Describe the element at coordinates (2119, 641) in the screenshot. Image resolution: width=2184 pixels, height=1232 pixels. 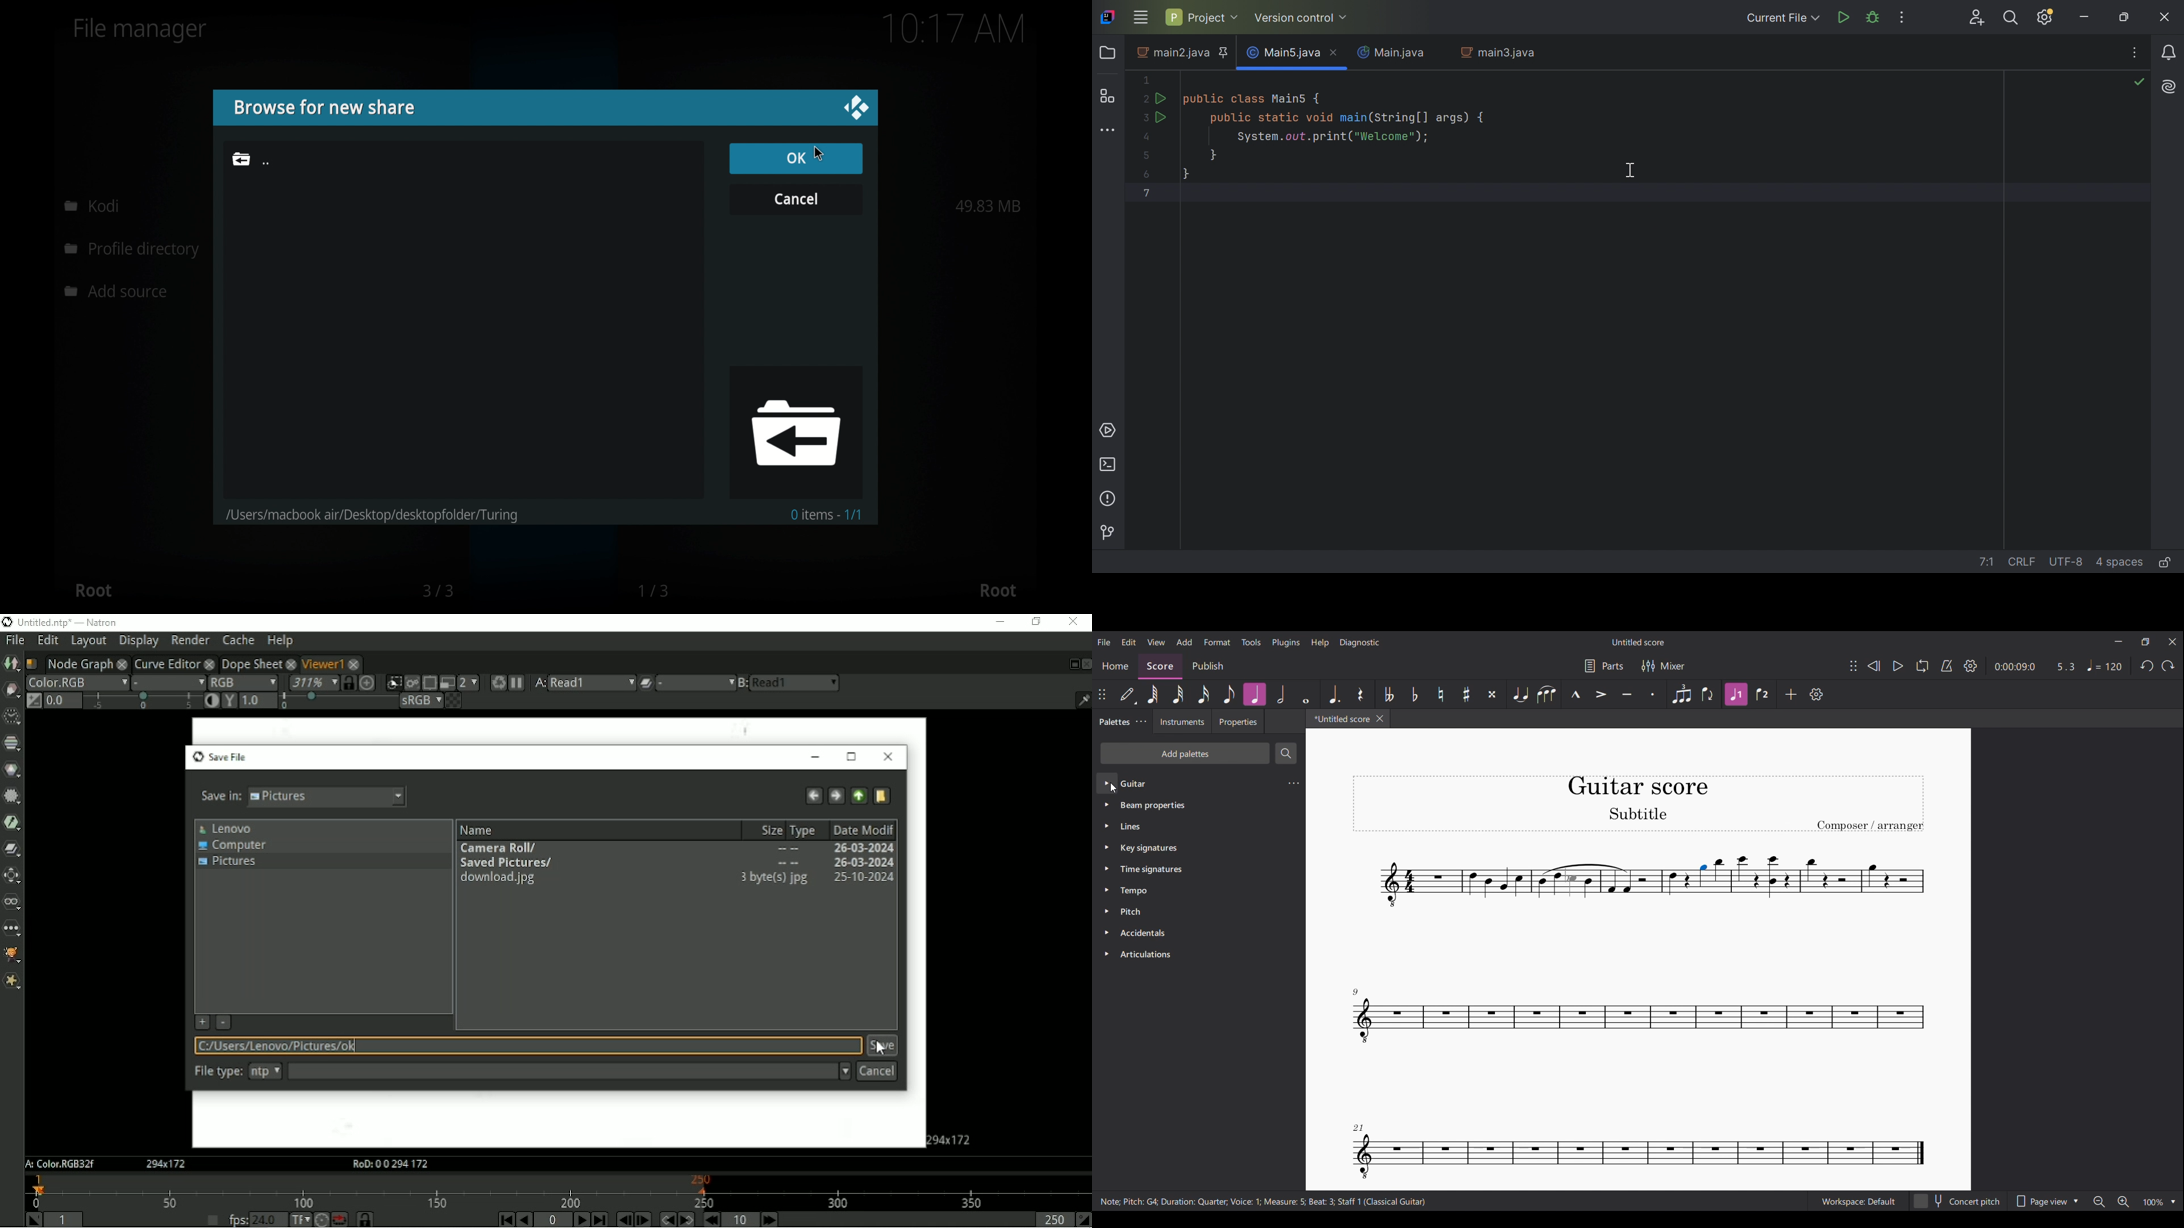
I see `Minimize` at that location.